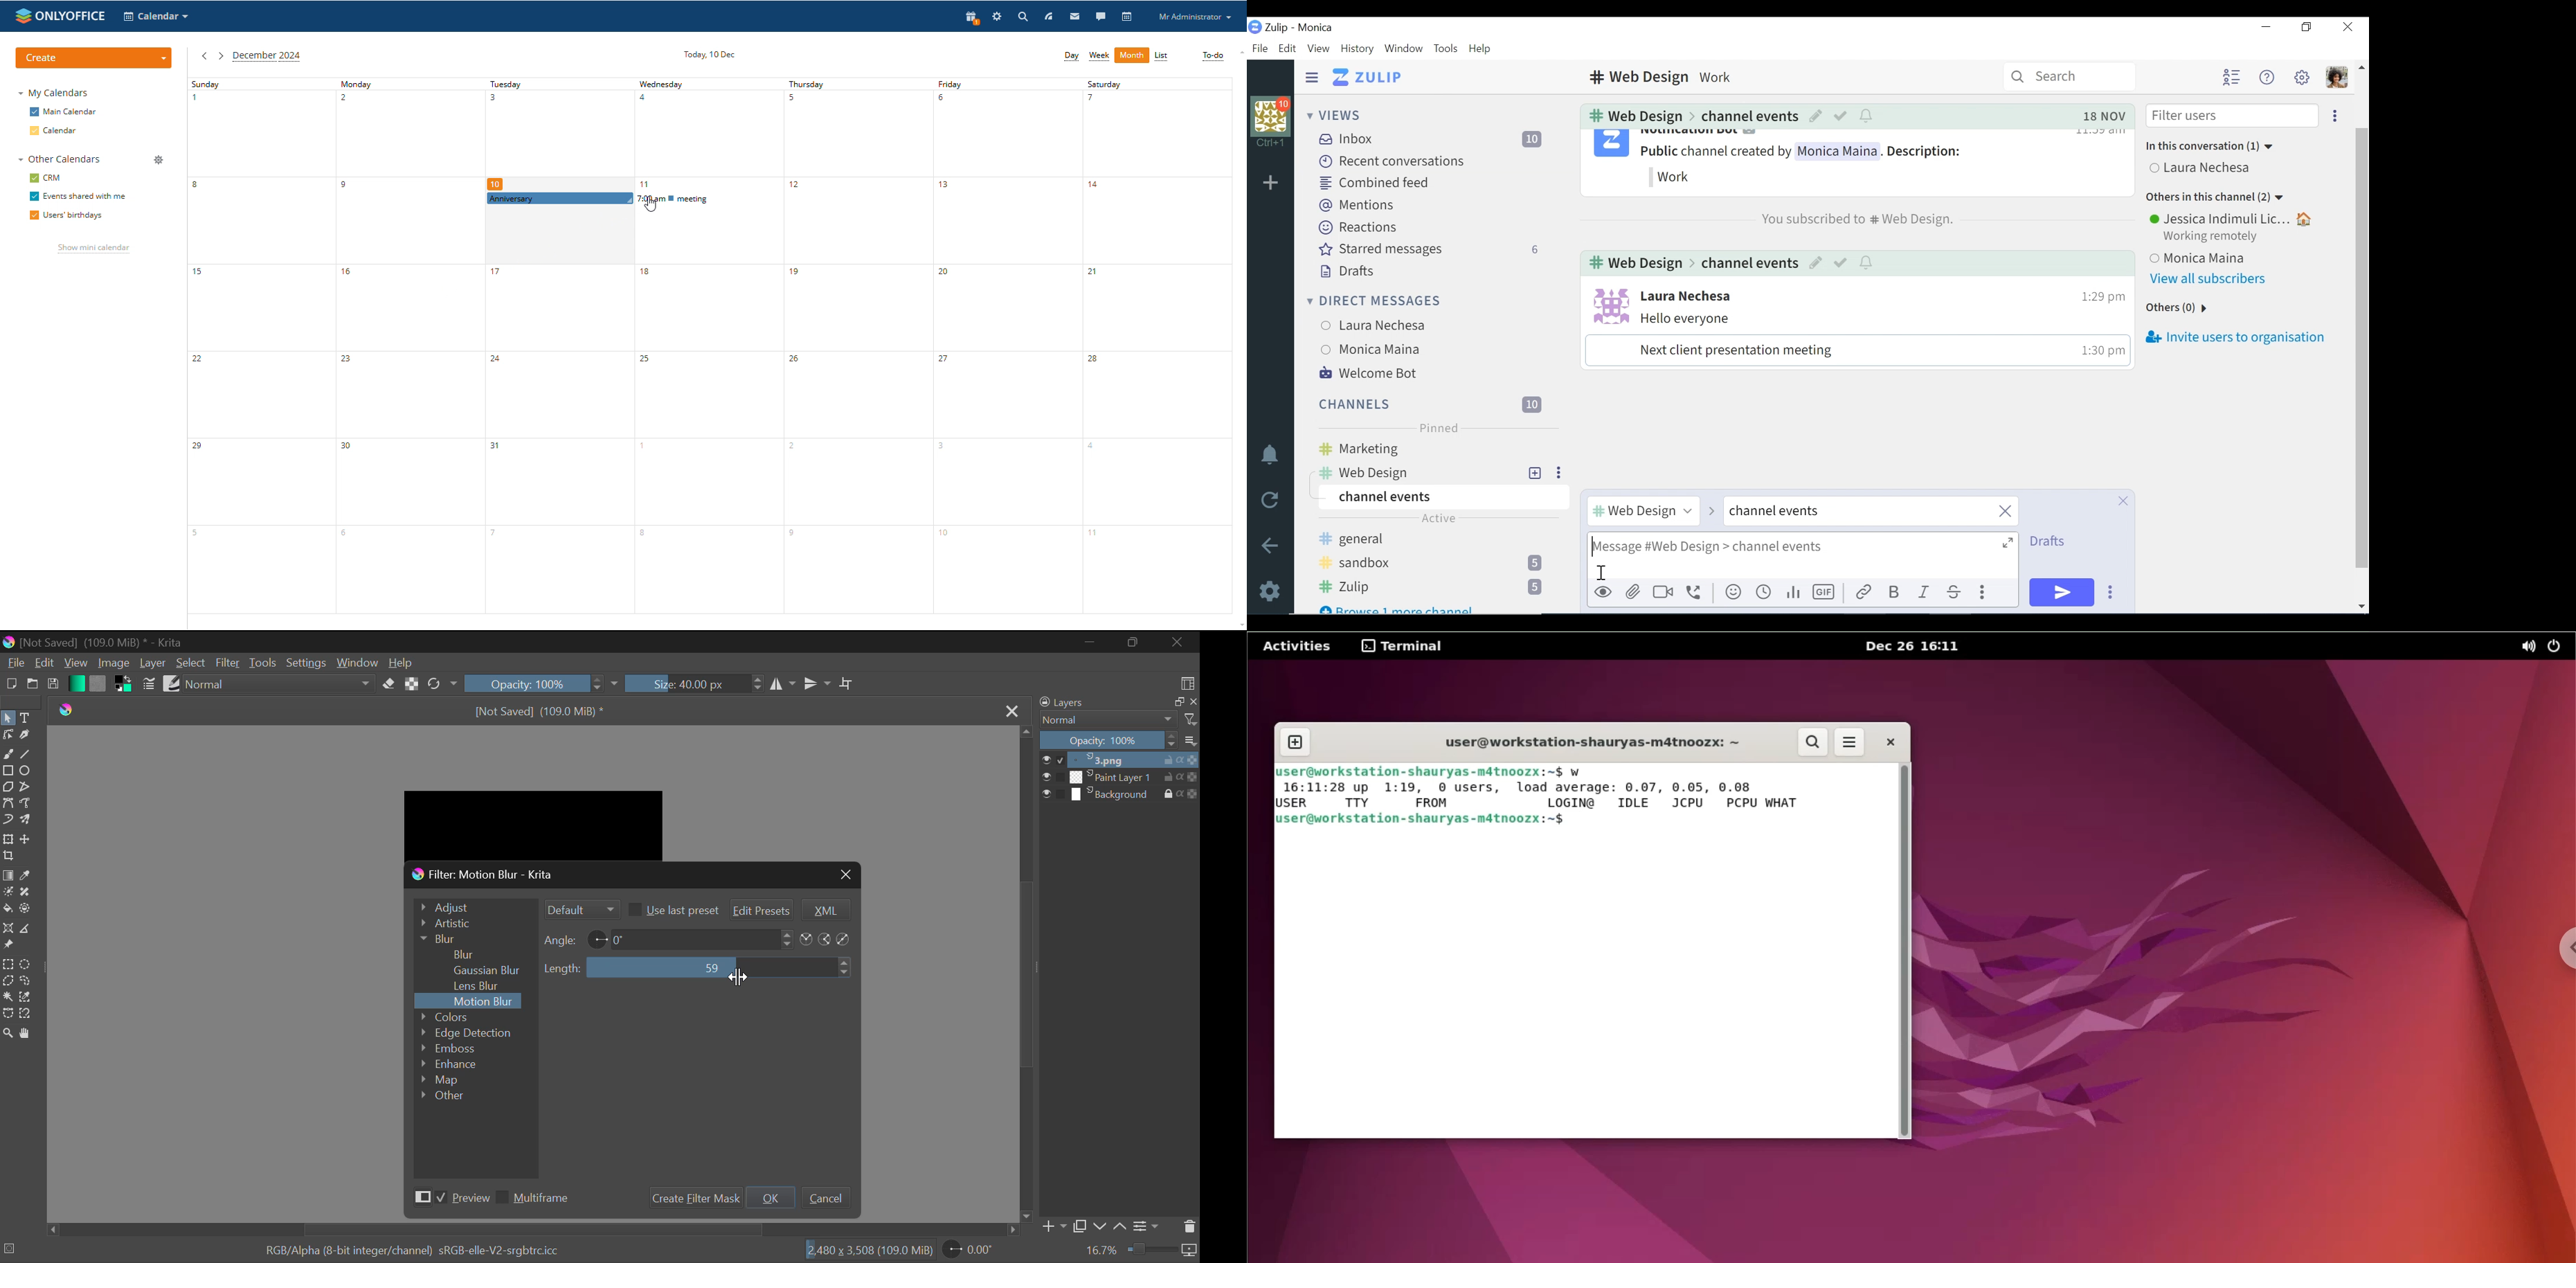  Describe the element at coordinates (94, 249) in the screenshot. I see `show mini calendar` at that location.